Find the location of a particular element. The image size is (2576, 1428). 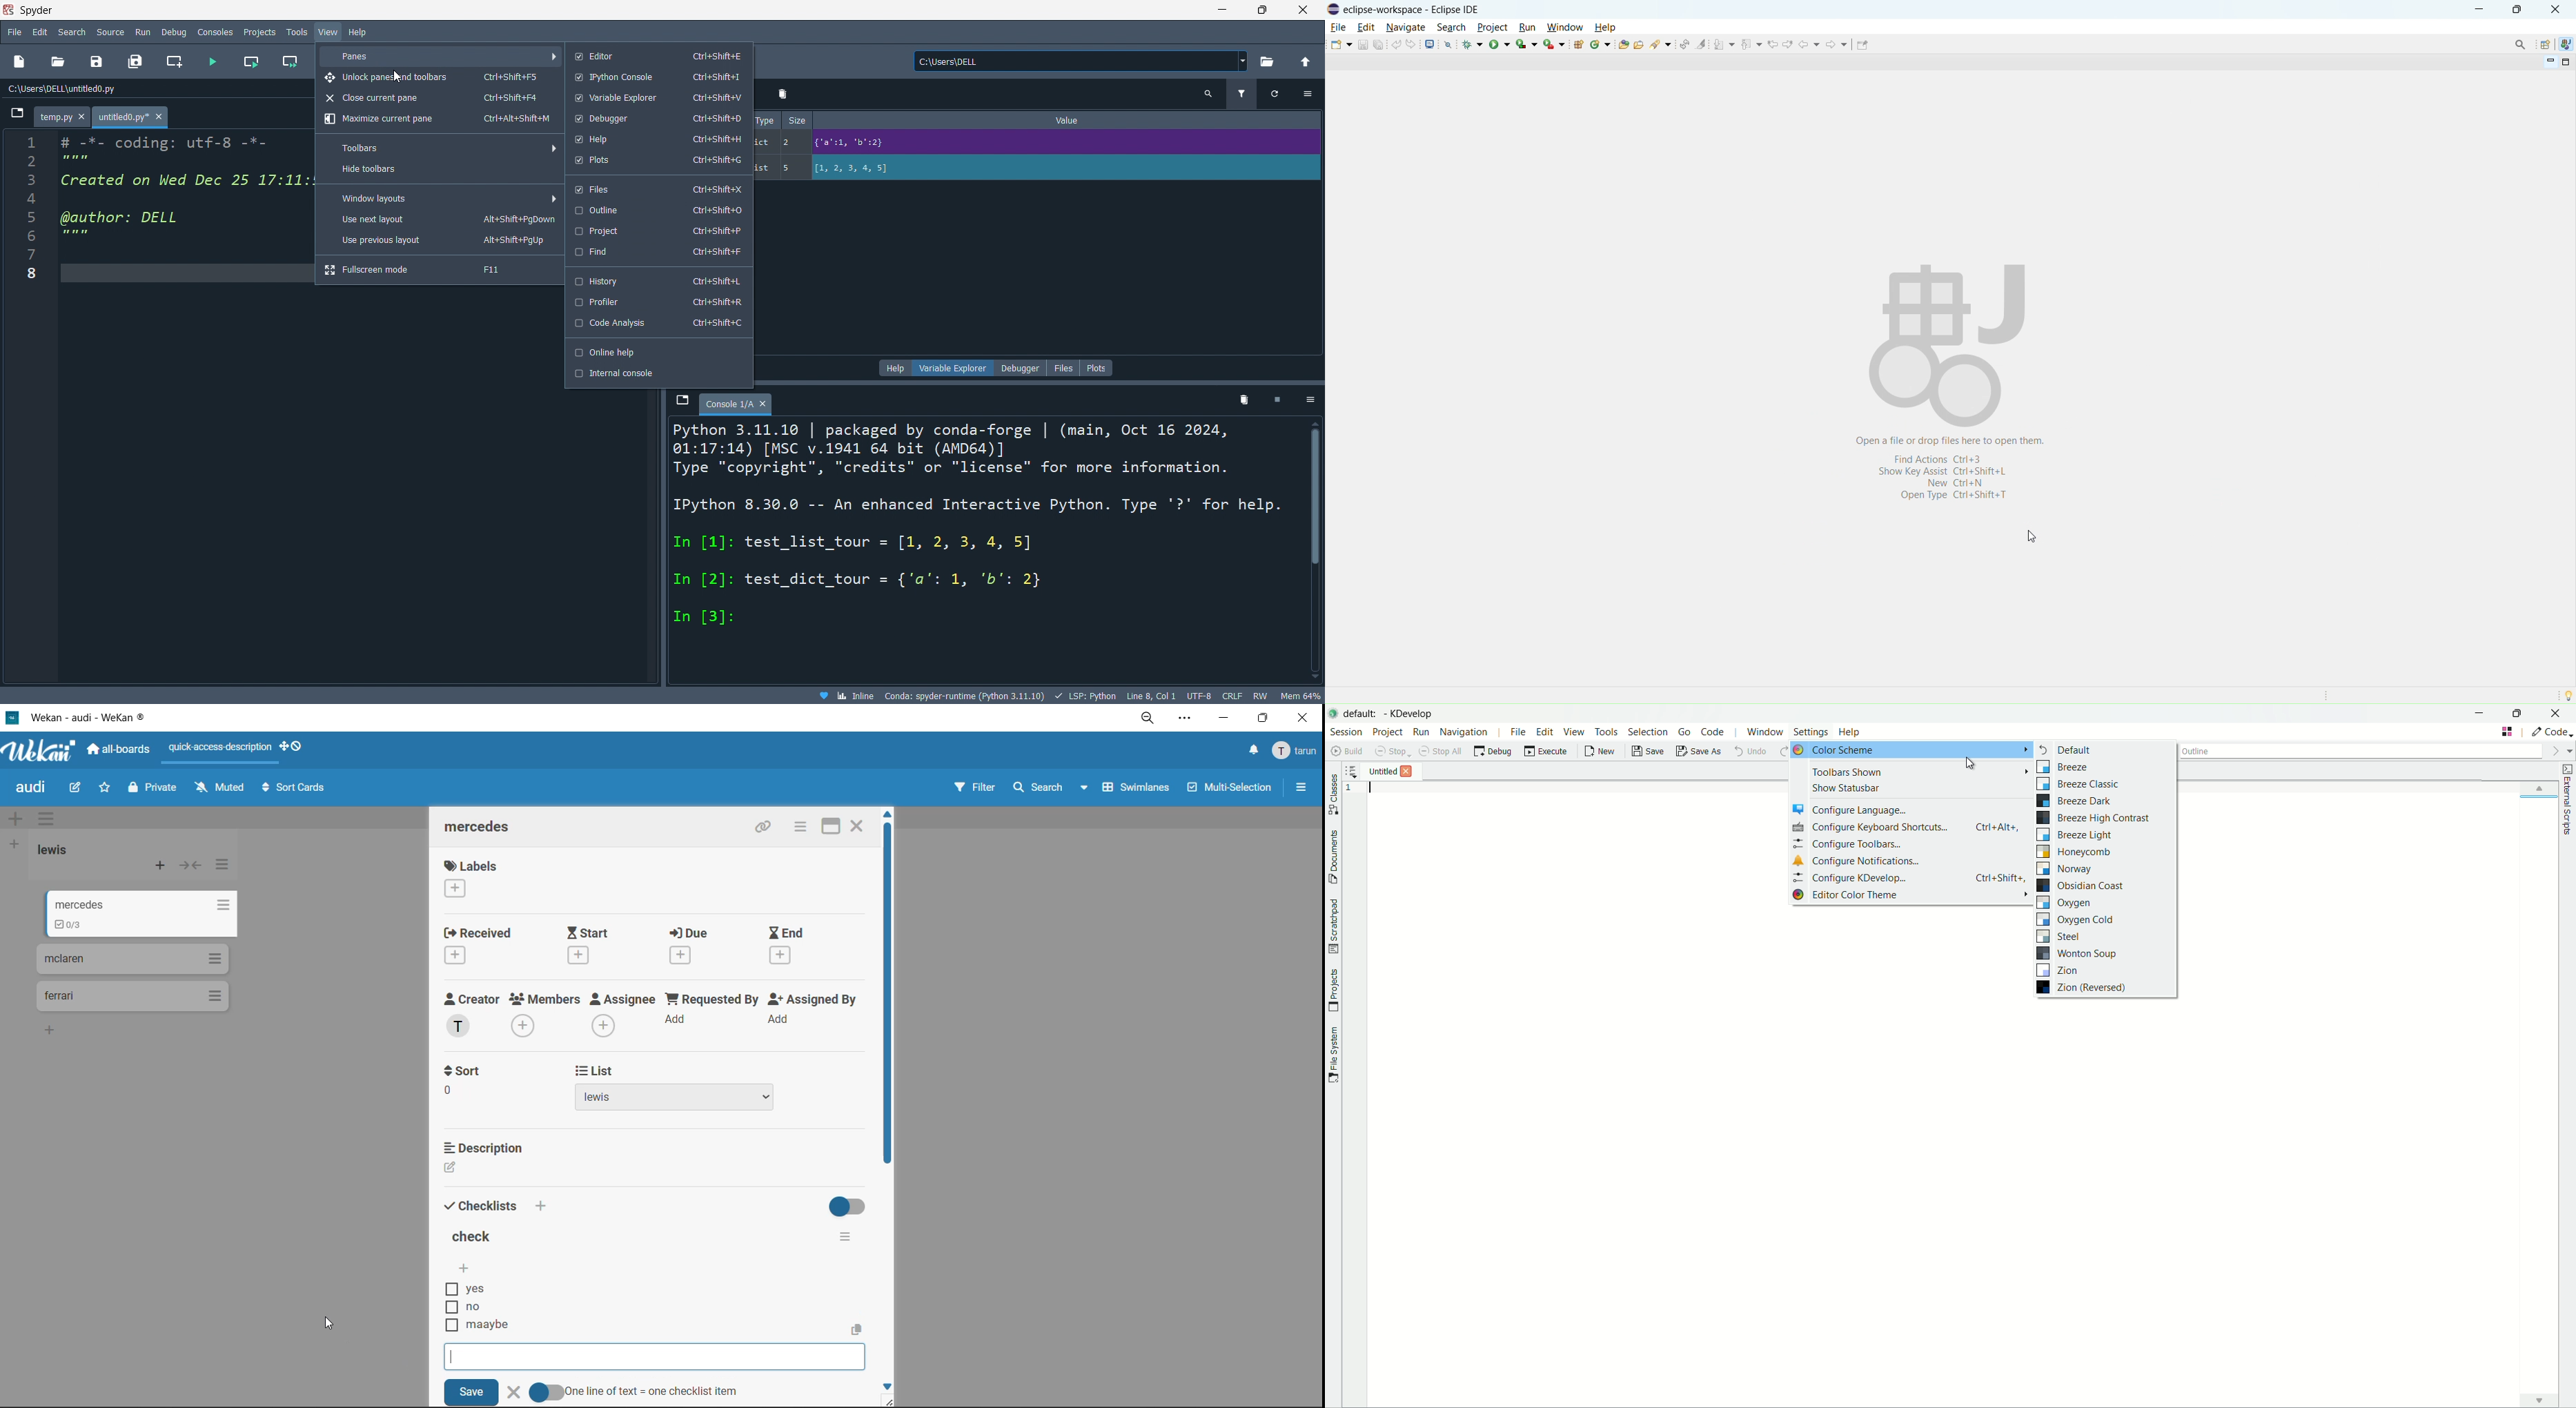

variable explorer is located at coordinates (956, 367).